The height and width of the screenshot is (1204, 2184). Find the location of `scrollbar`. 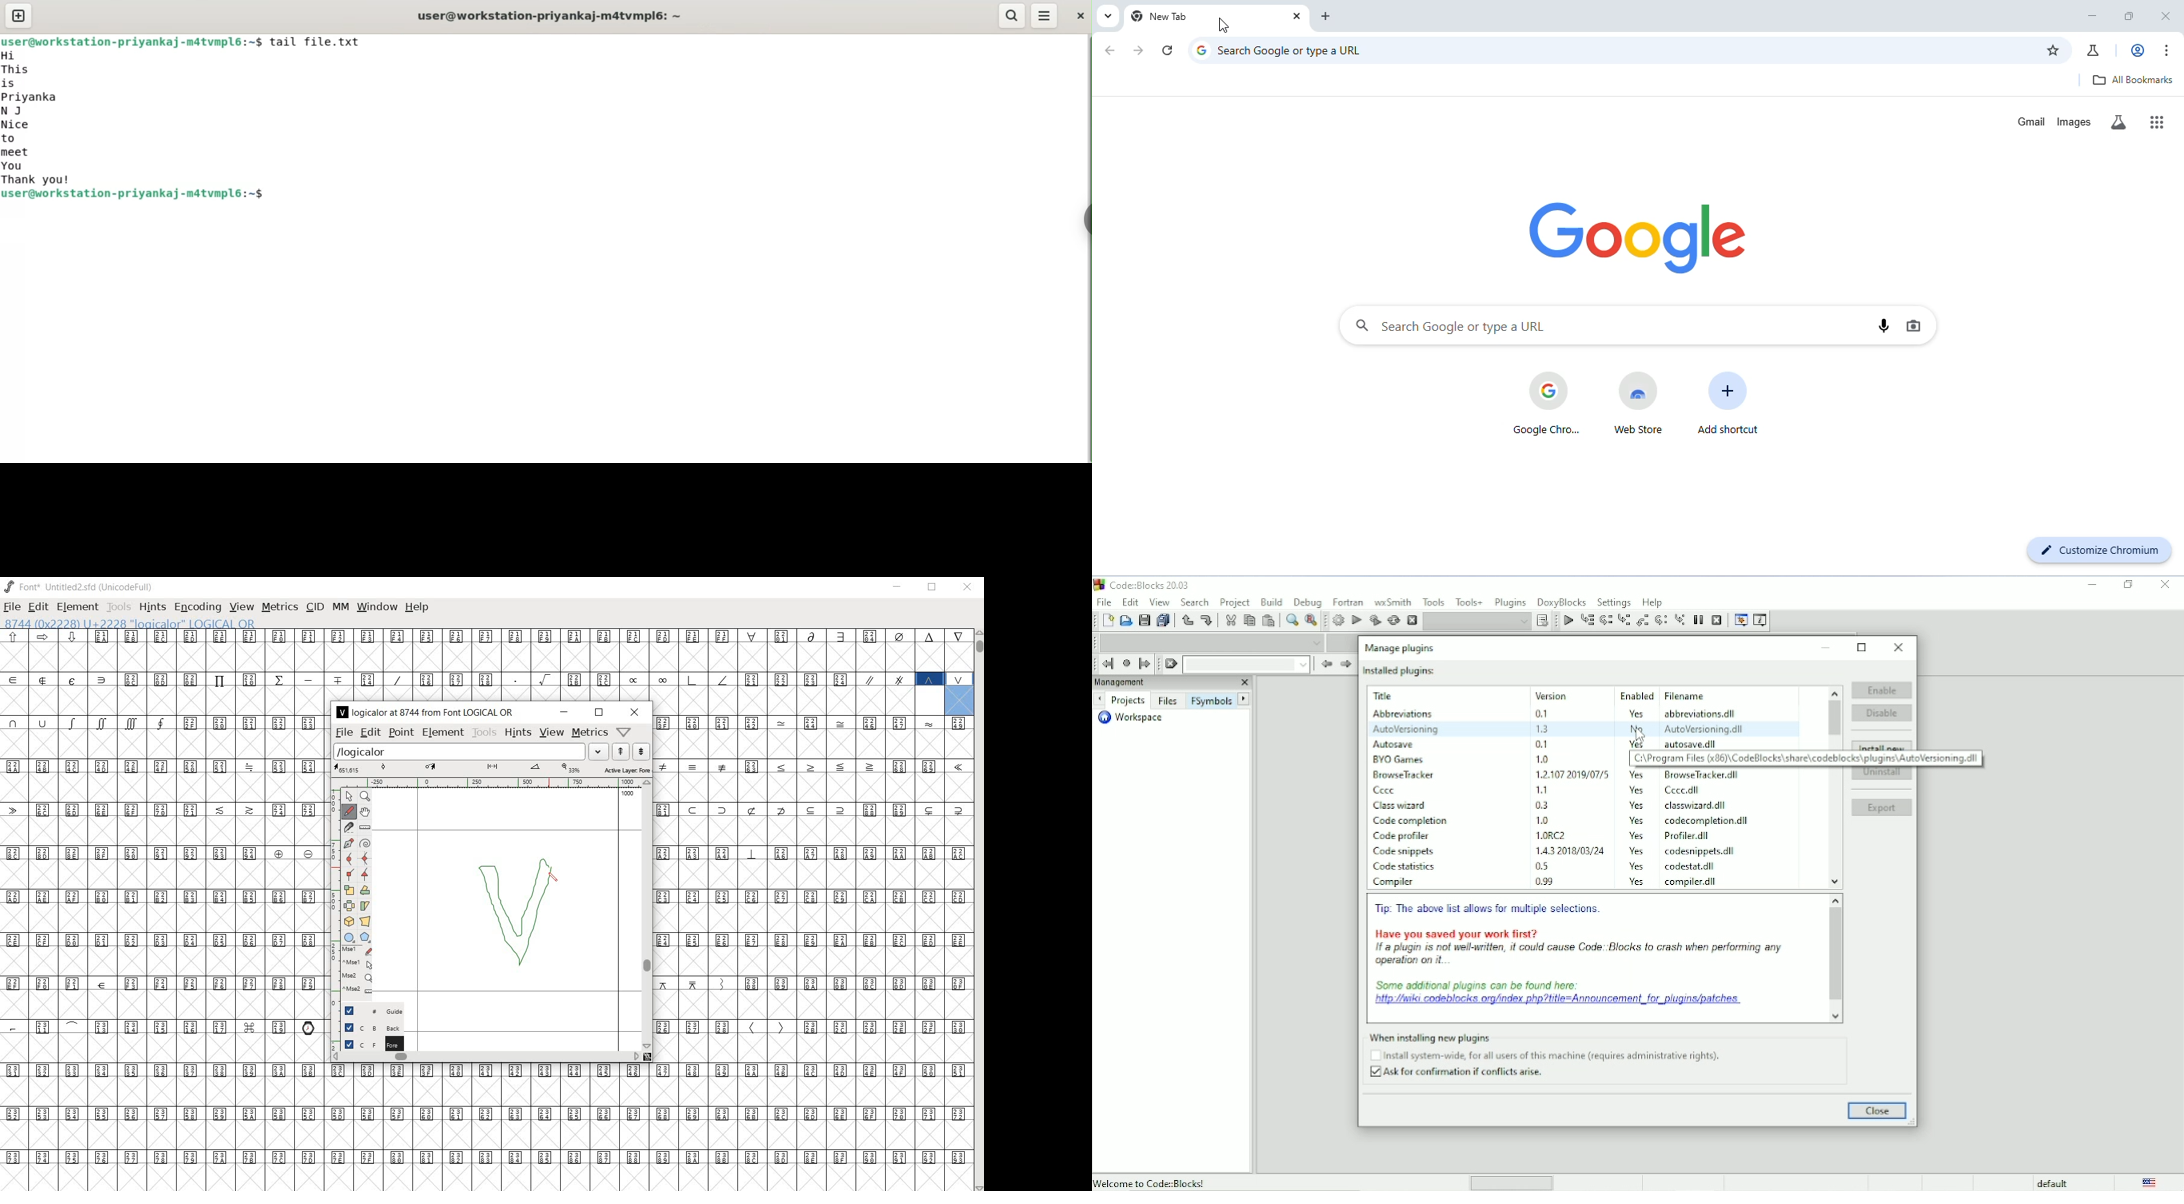

scrollbar is located at coordinates (489, 1056).